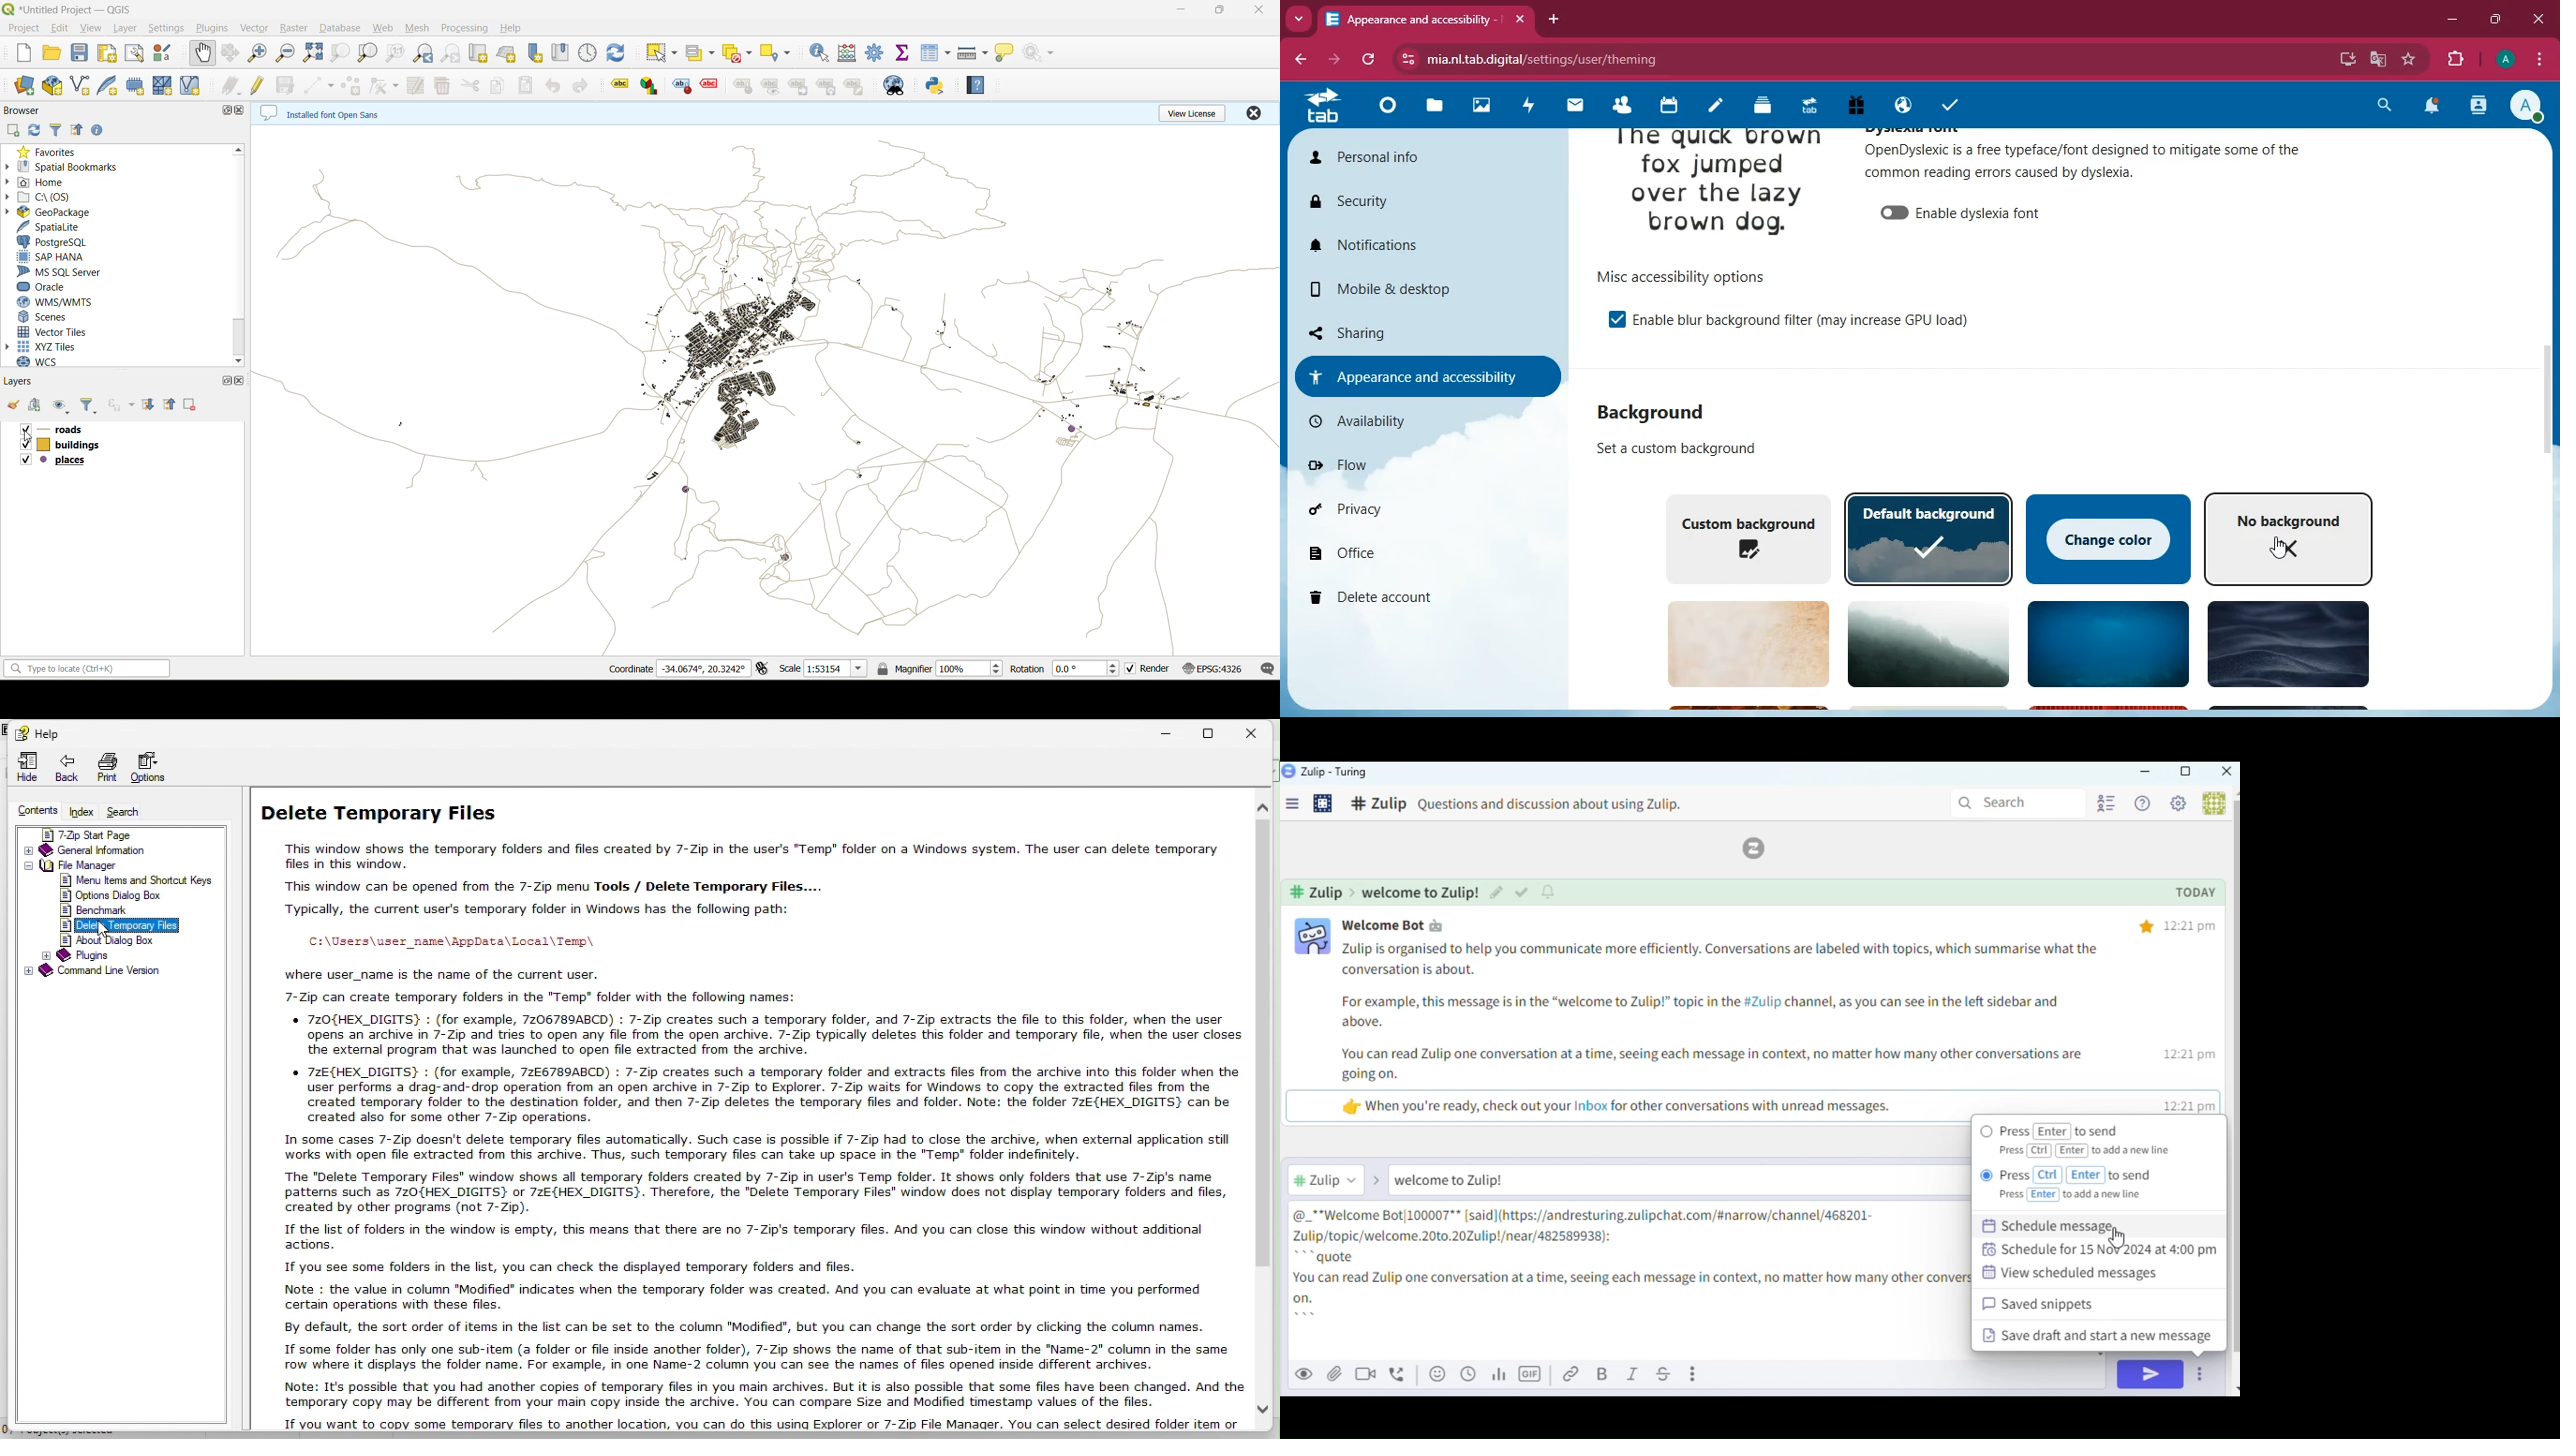  What do you see at coordinates (52, 87) in the screenshot?
I see `new geopackage` at bounding box center [52, 87].